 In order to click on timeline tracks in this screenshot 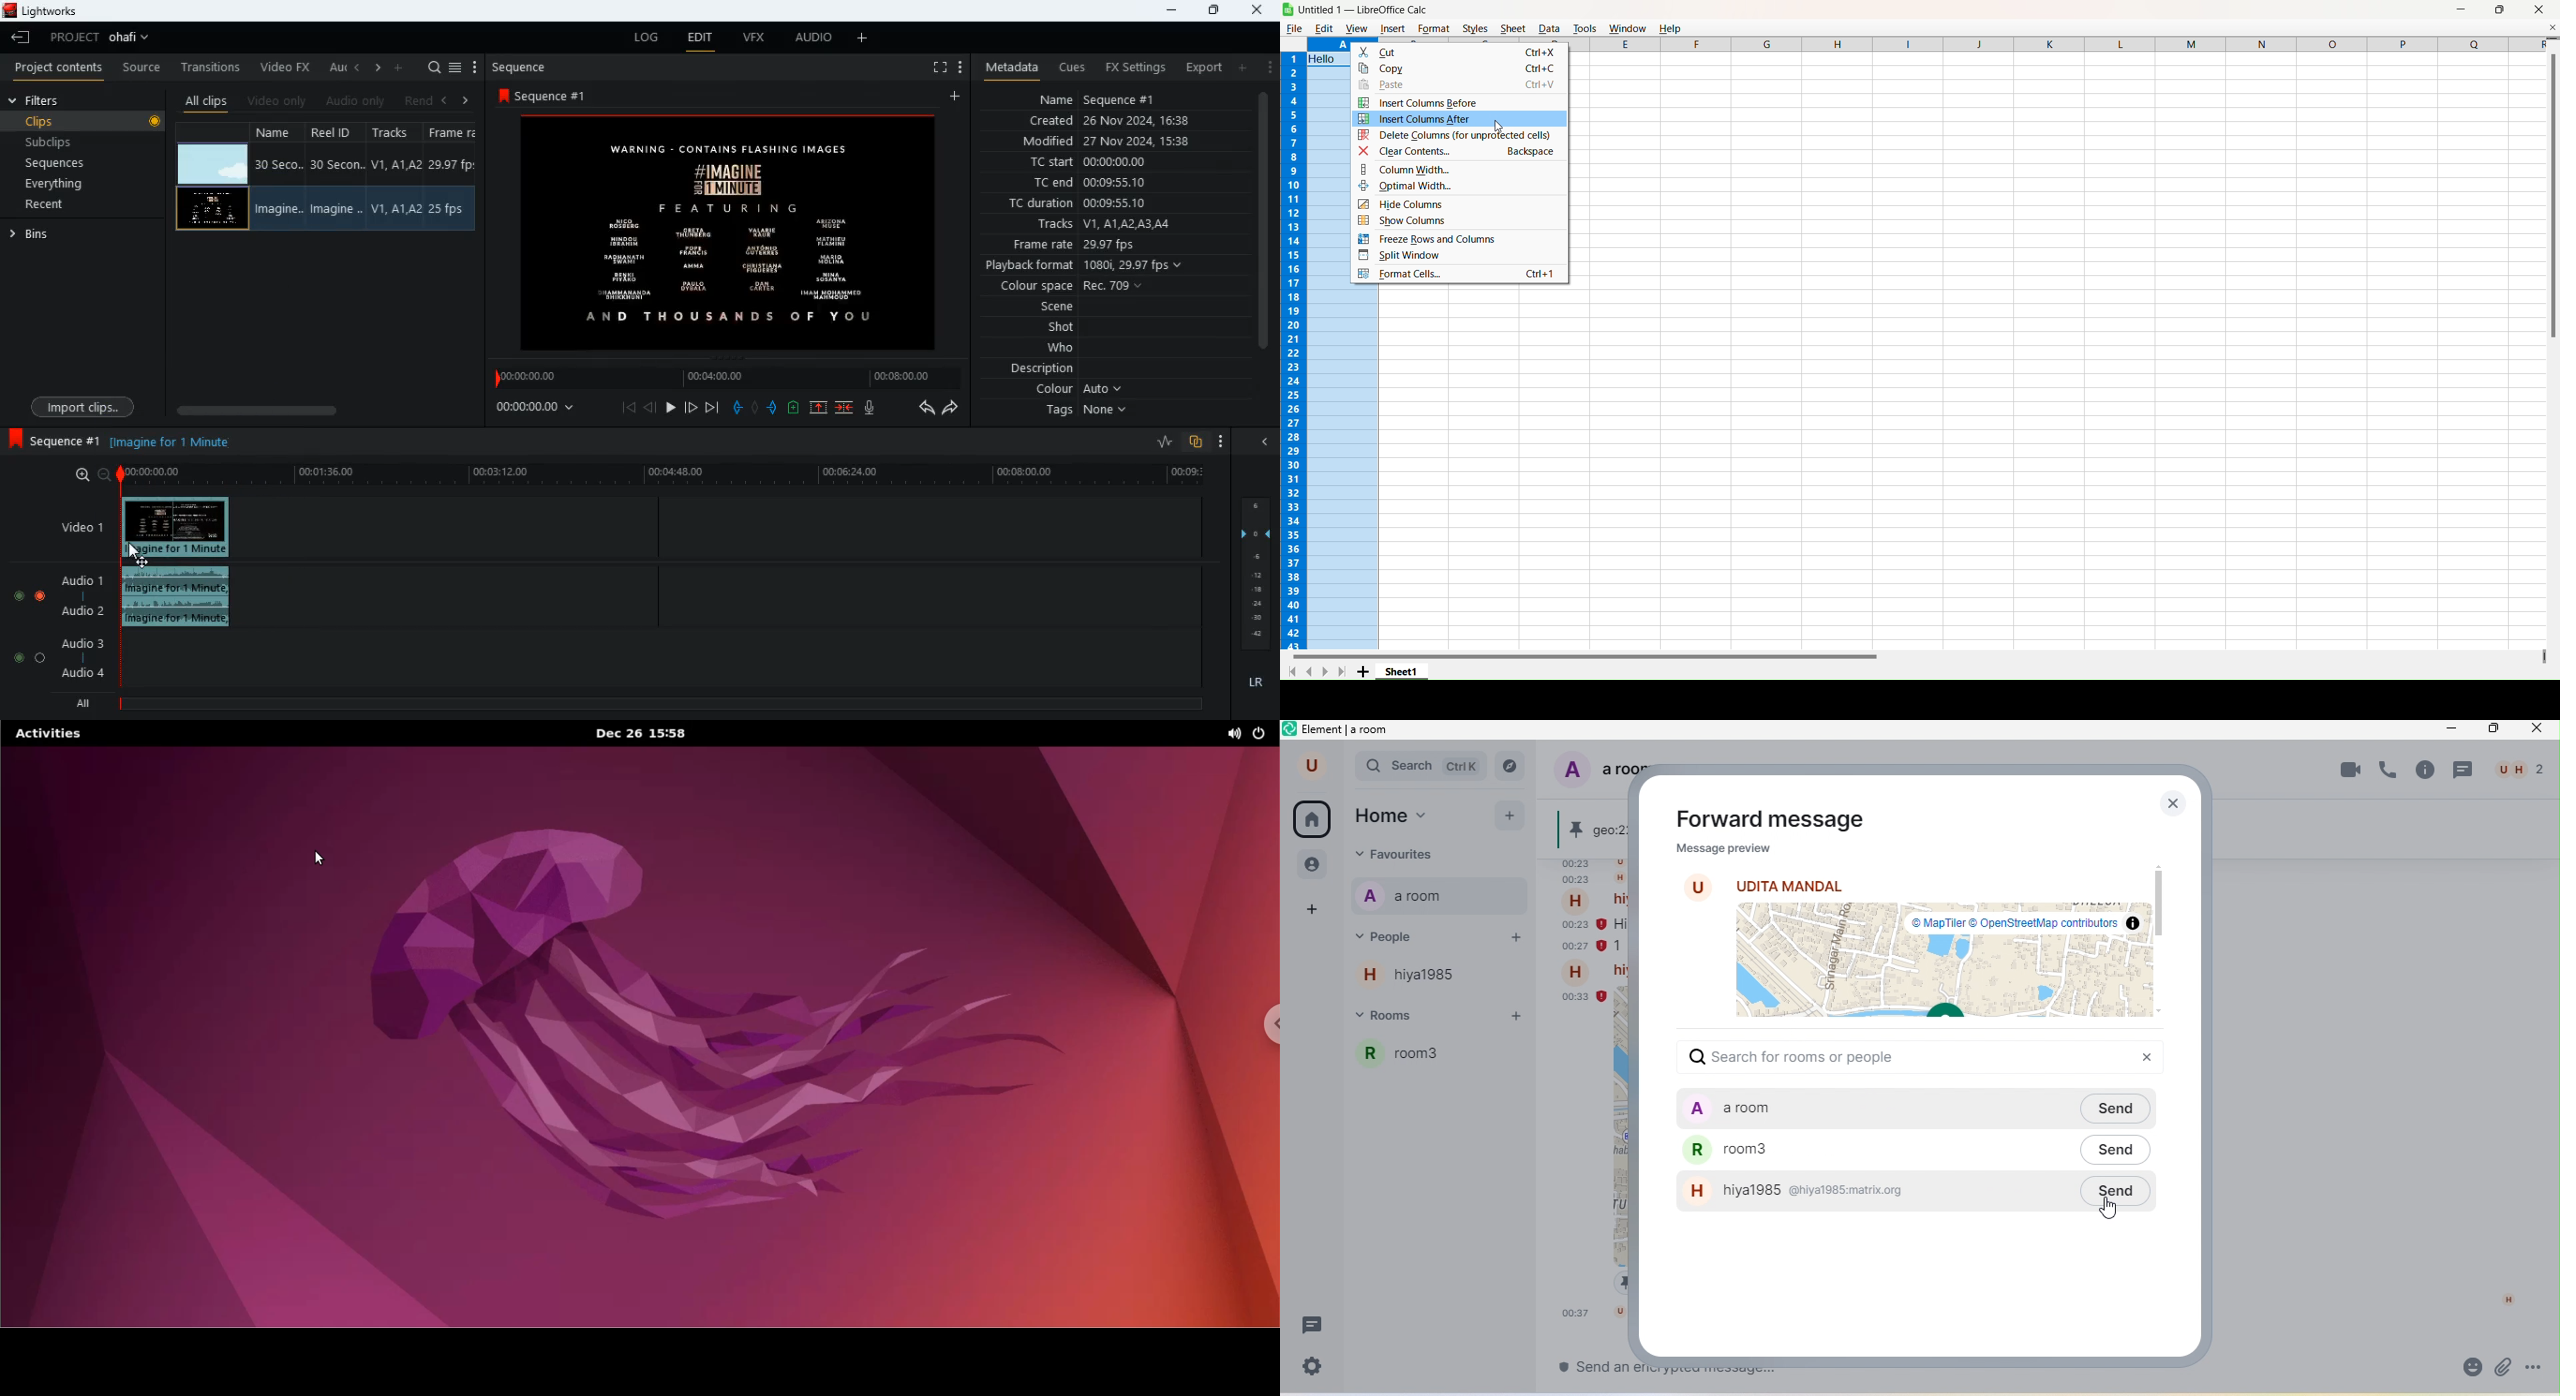, I will do `click(723, 591)`.